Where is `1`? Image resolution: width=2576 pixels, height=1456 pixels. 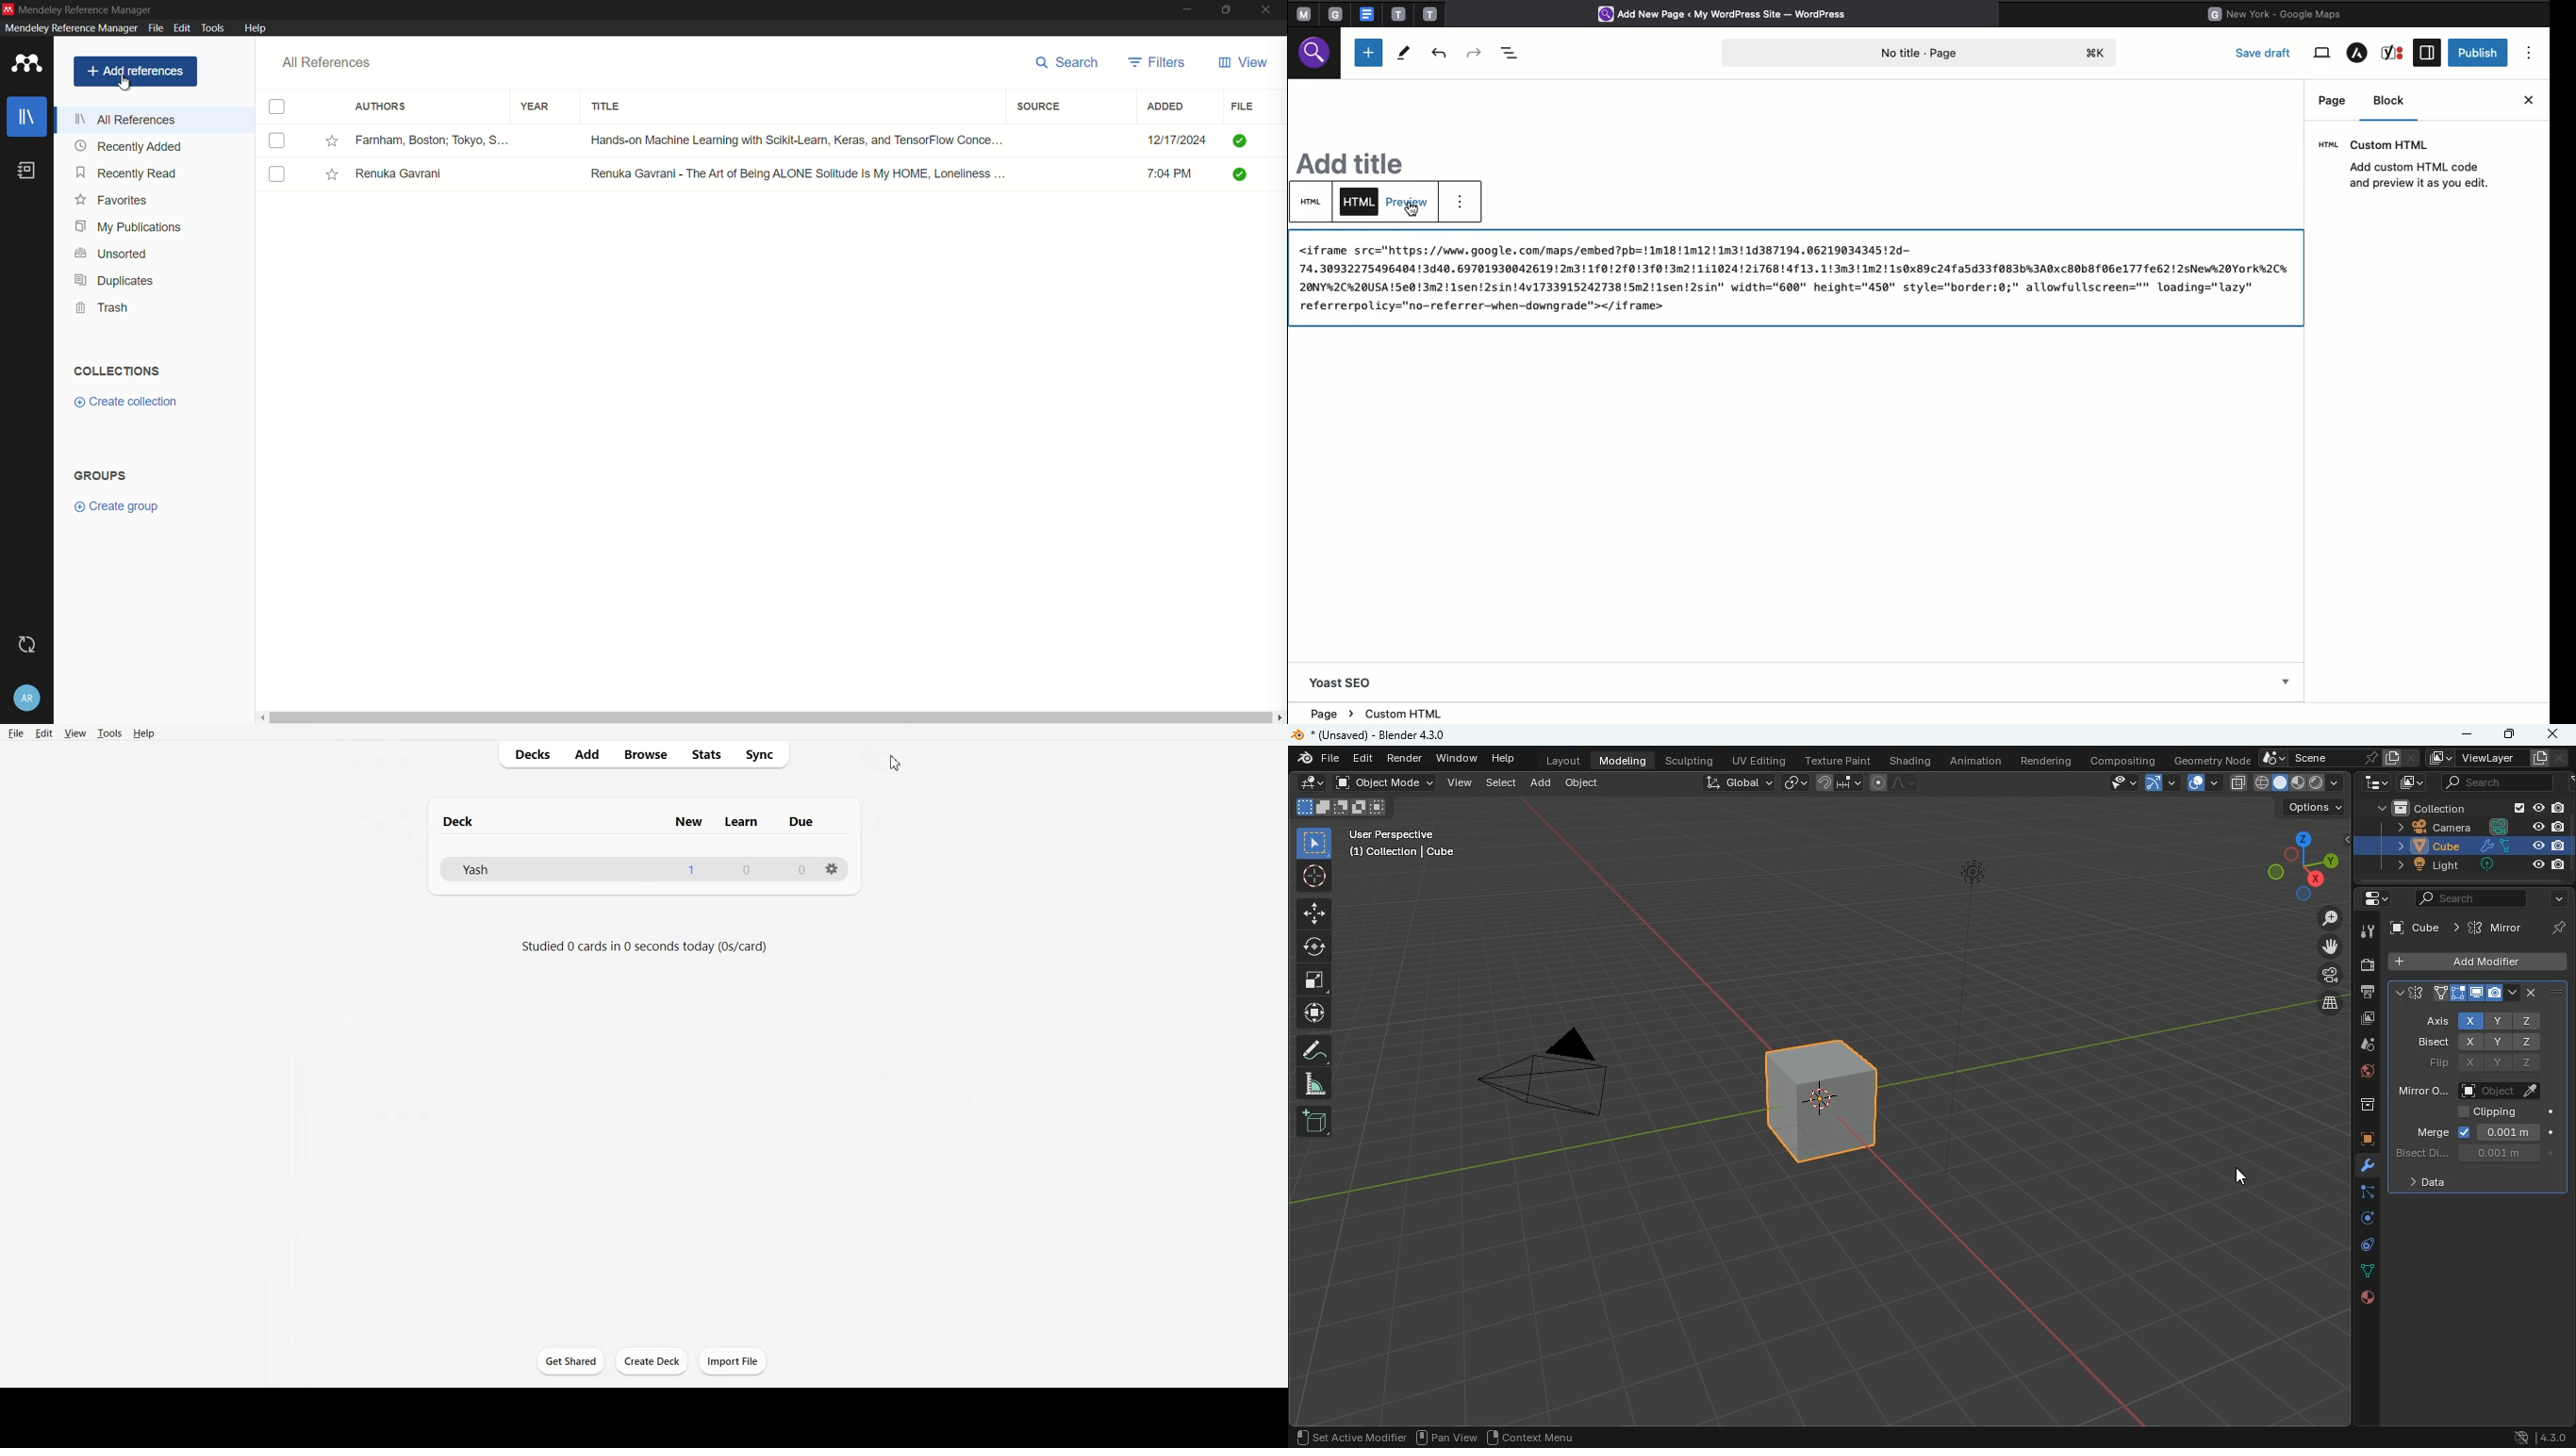 1 is located at coordinates (692, 870).